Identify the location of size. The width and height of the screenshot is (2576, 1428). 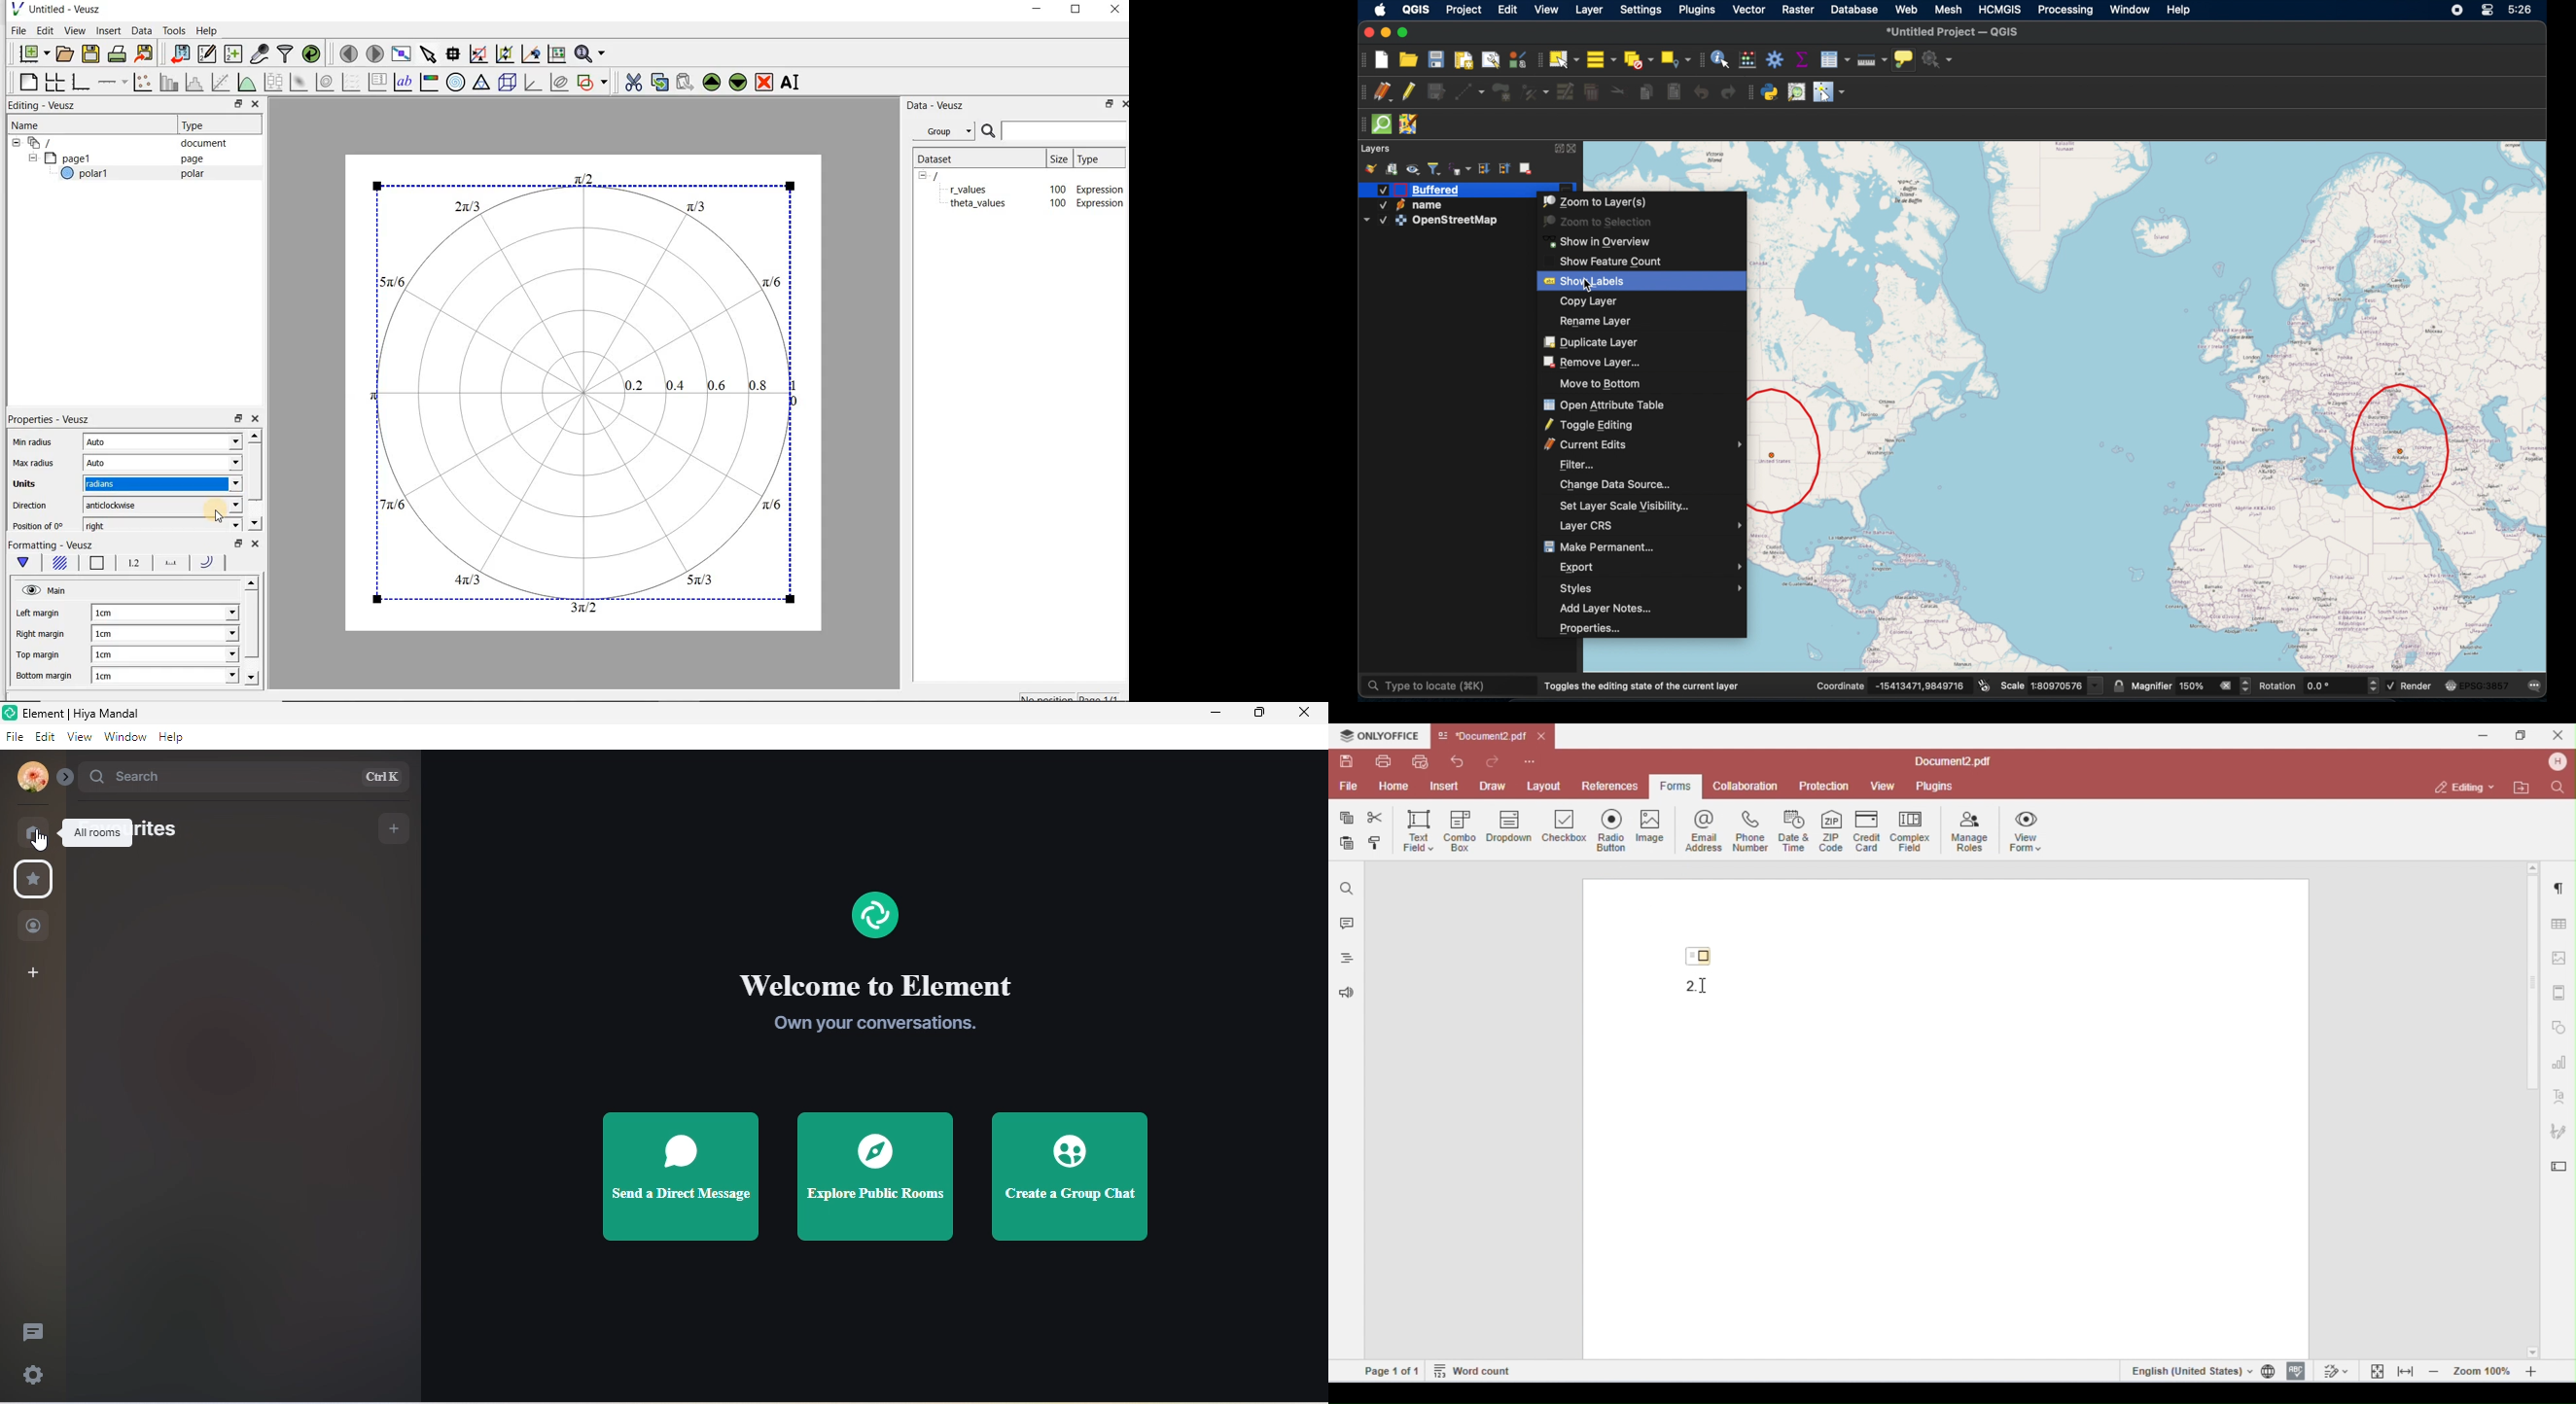
(1059, 157).